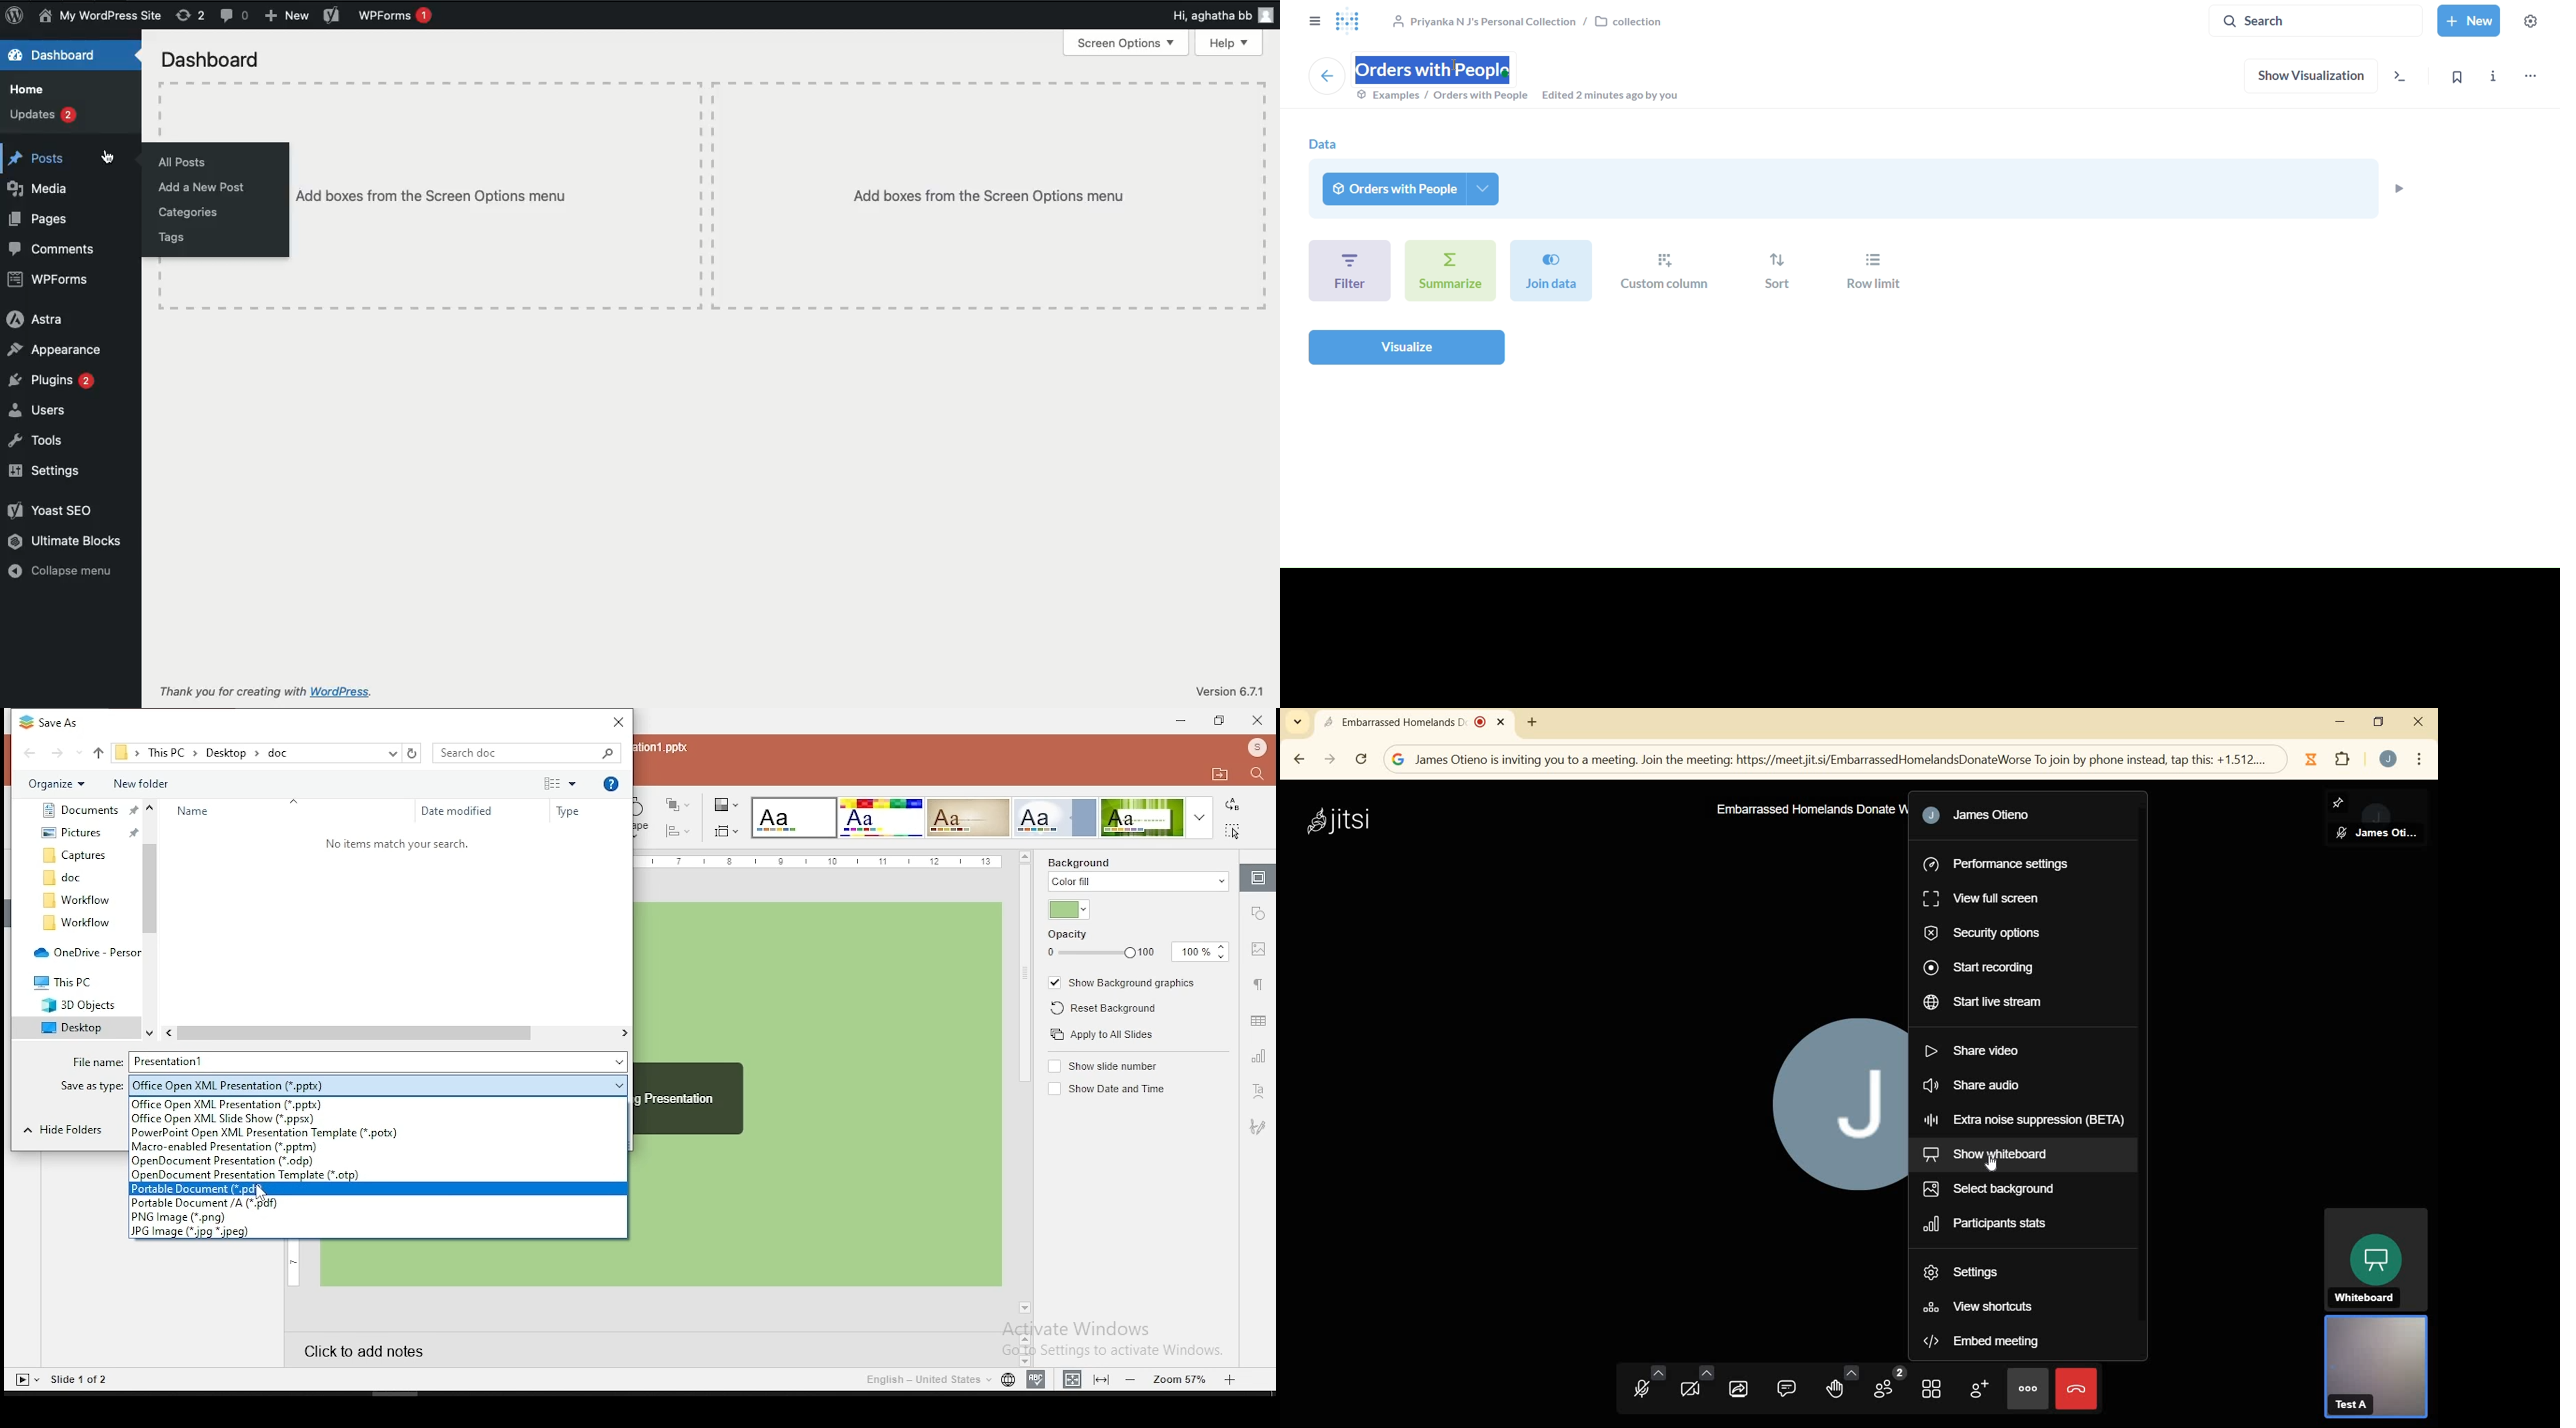  Describe the element at coordinates (2376, 1258) in the screenshot. I see `WHITEBOARD` at that location.